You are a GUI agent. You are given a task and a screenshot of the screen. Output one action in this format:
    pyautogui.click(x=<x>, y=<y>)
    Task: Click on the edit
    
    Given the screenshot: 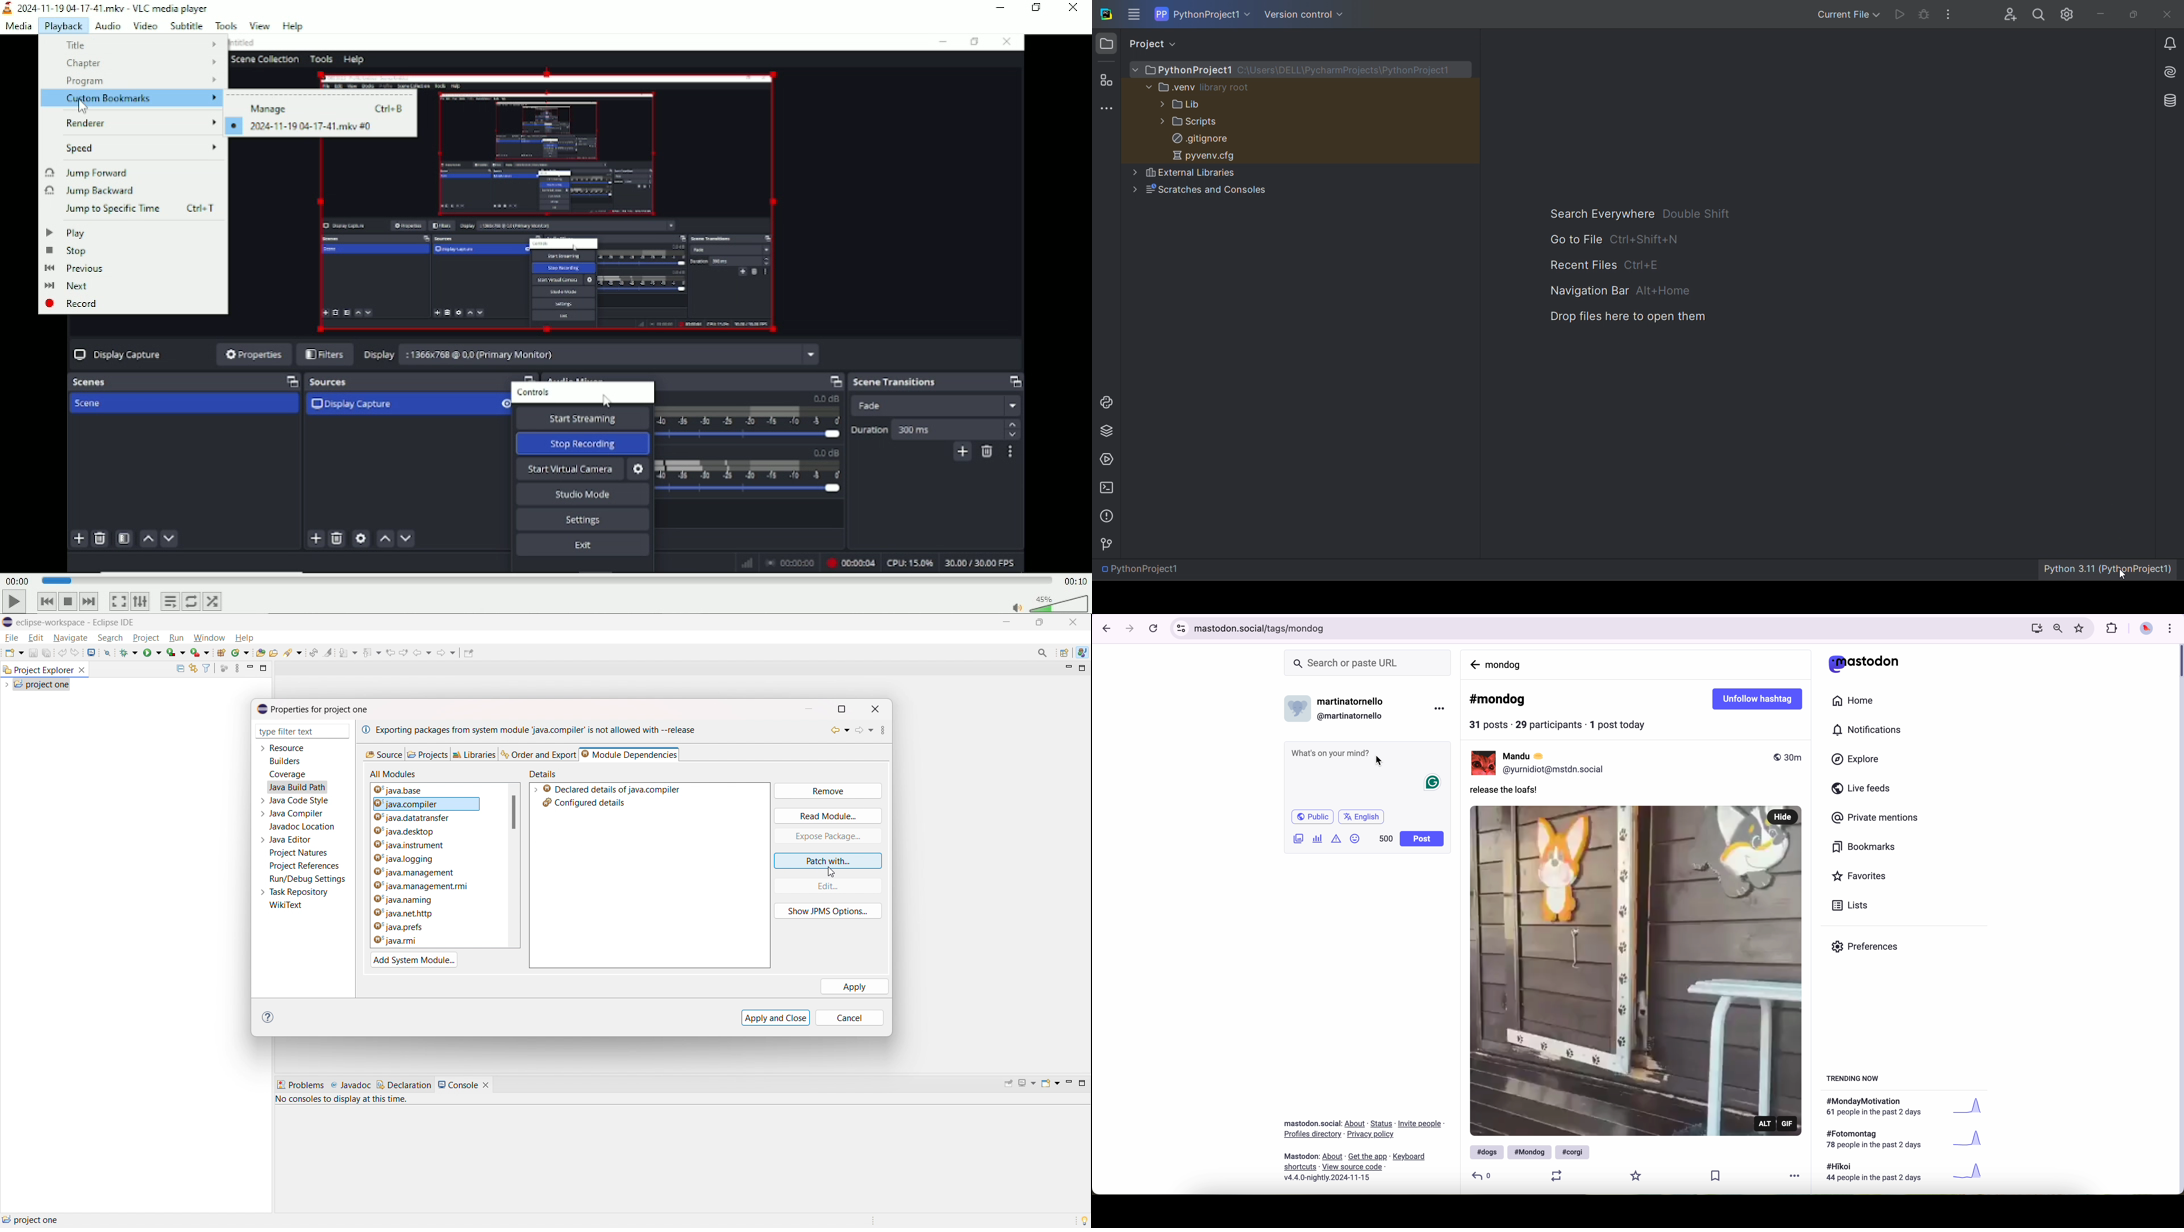 What is the action you would take?
    pyautogui.click(x=827, y=886)
    